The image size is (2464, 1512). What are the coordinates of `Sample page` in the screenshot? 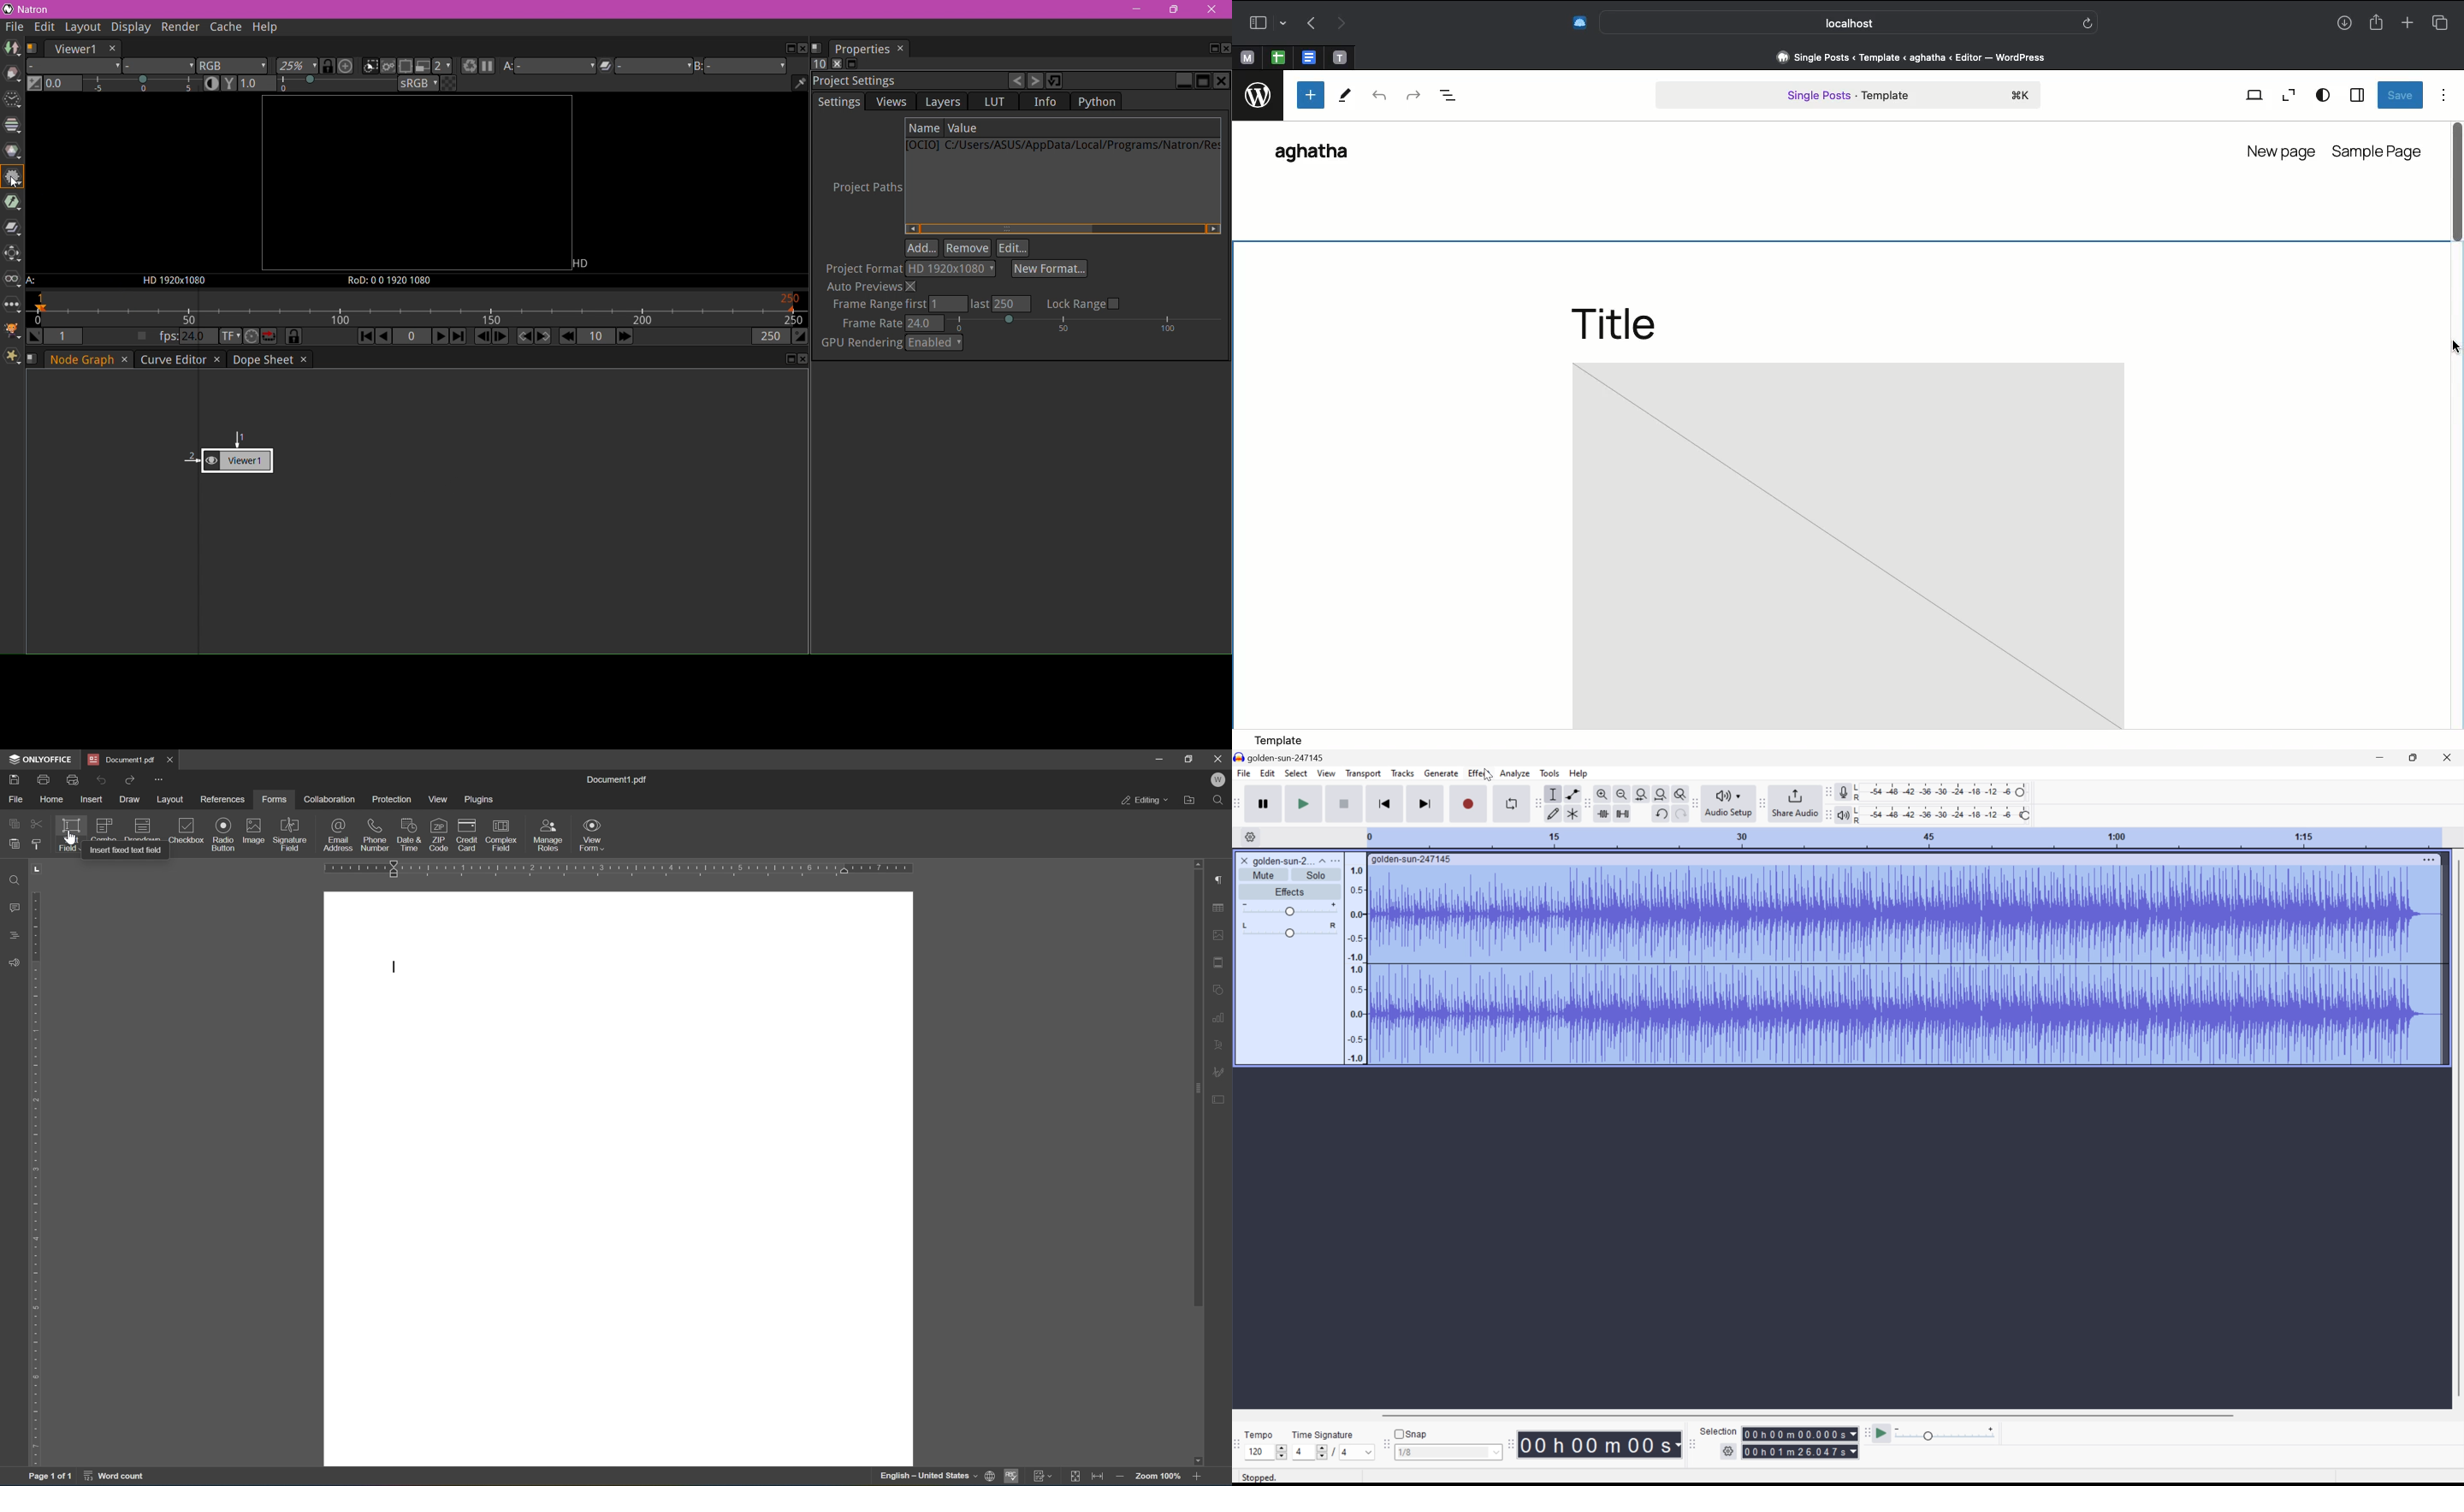 It's located at (2379, 150).